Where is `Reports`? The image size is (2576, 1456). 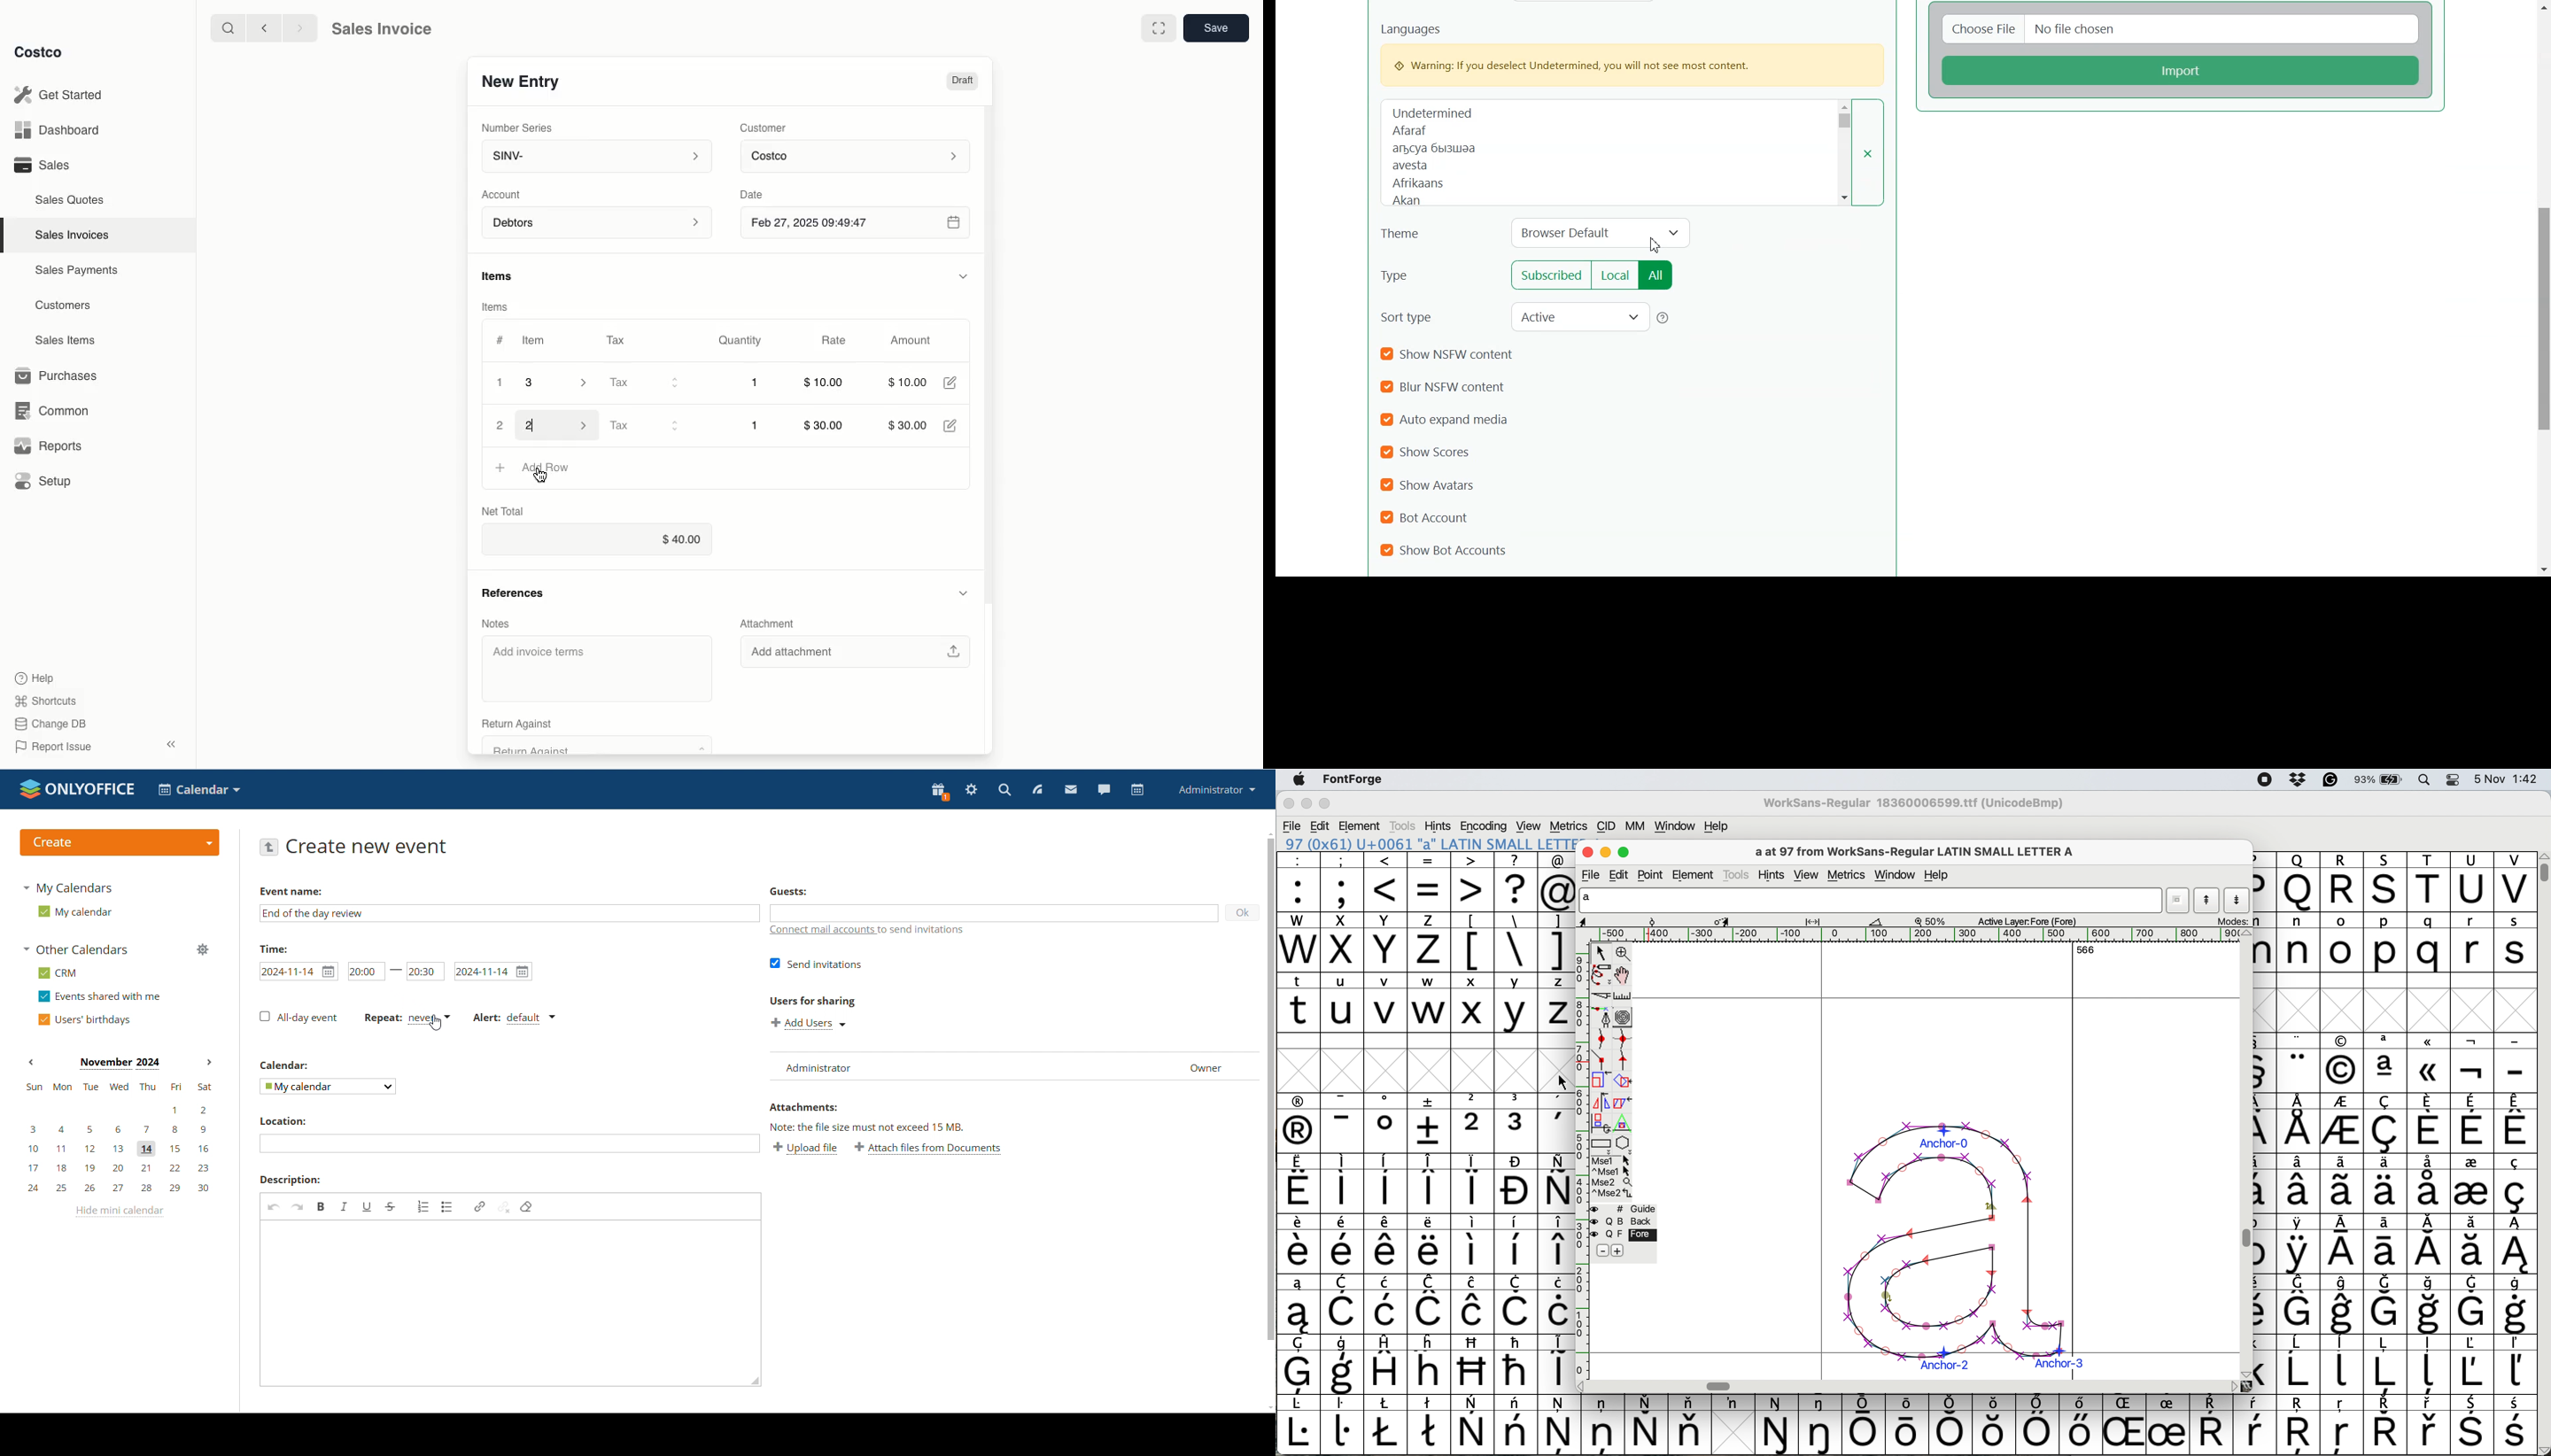 Reports is located at coordinates (46, 446).